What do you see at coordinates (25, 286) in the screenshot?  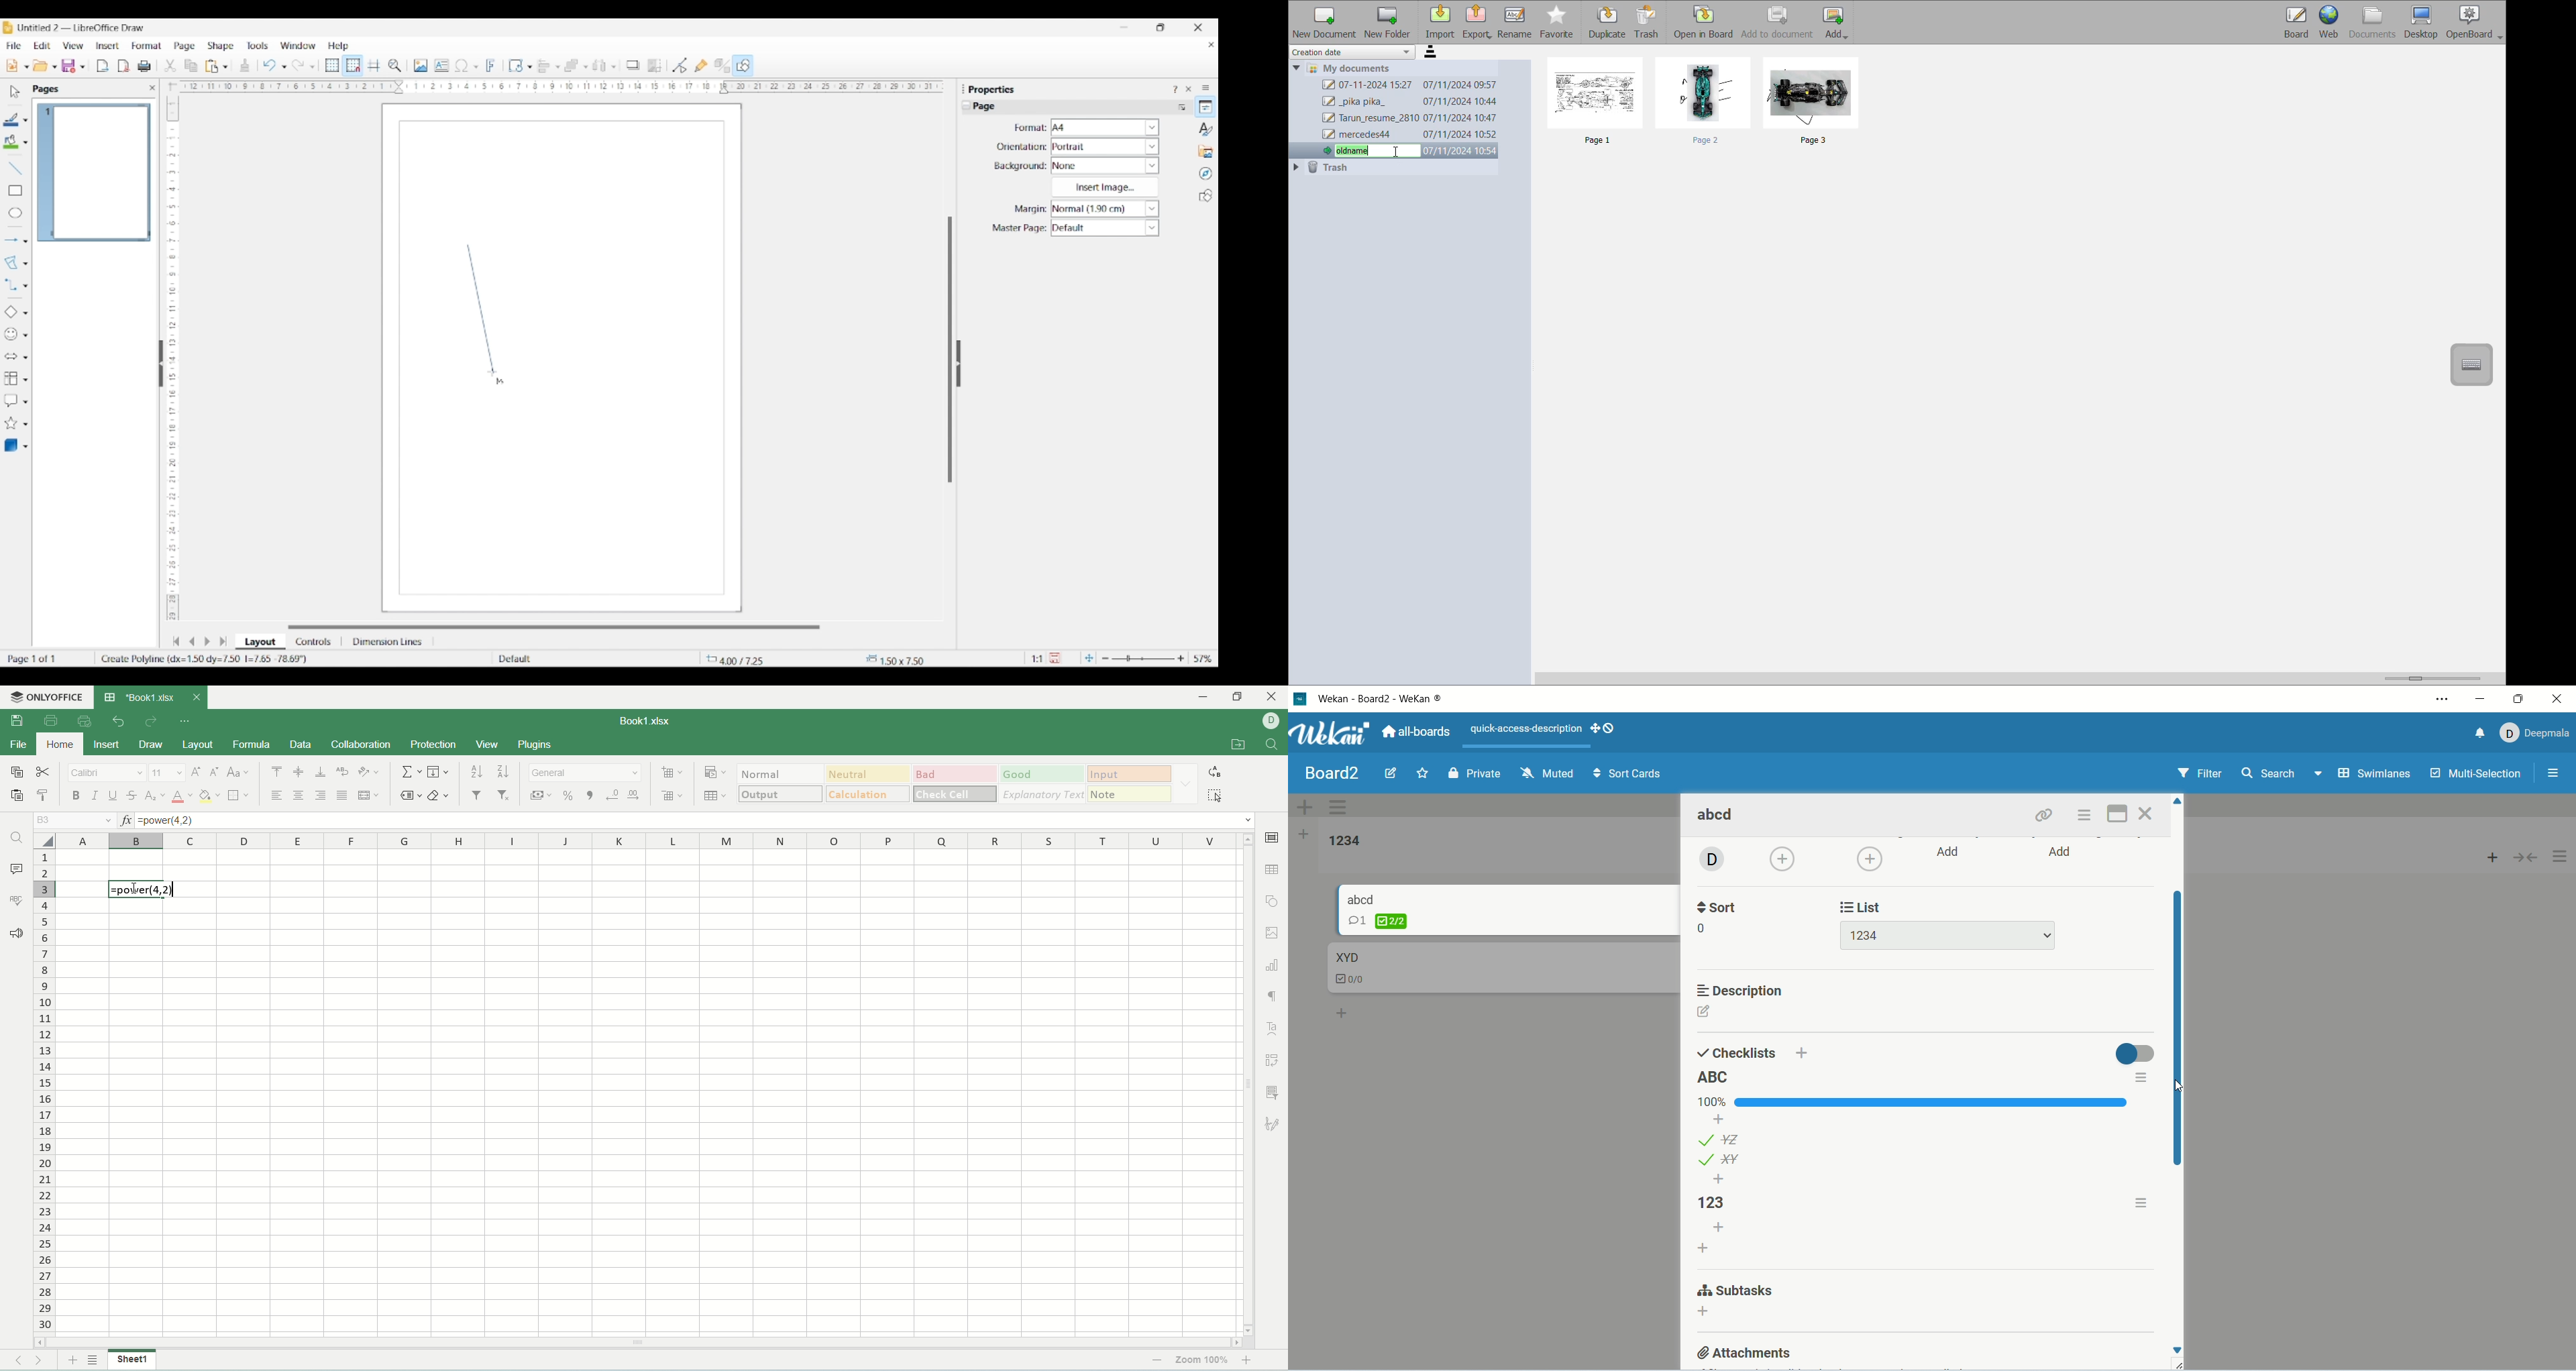 I see `Connector options` at bounding box center [25, 286].